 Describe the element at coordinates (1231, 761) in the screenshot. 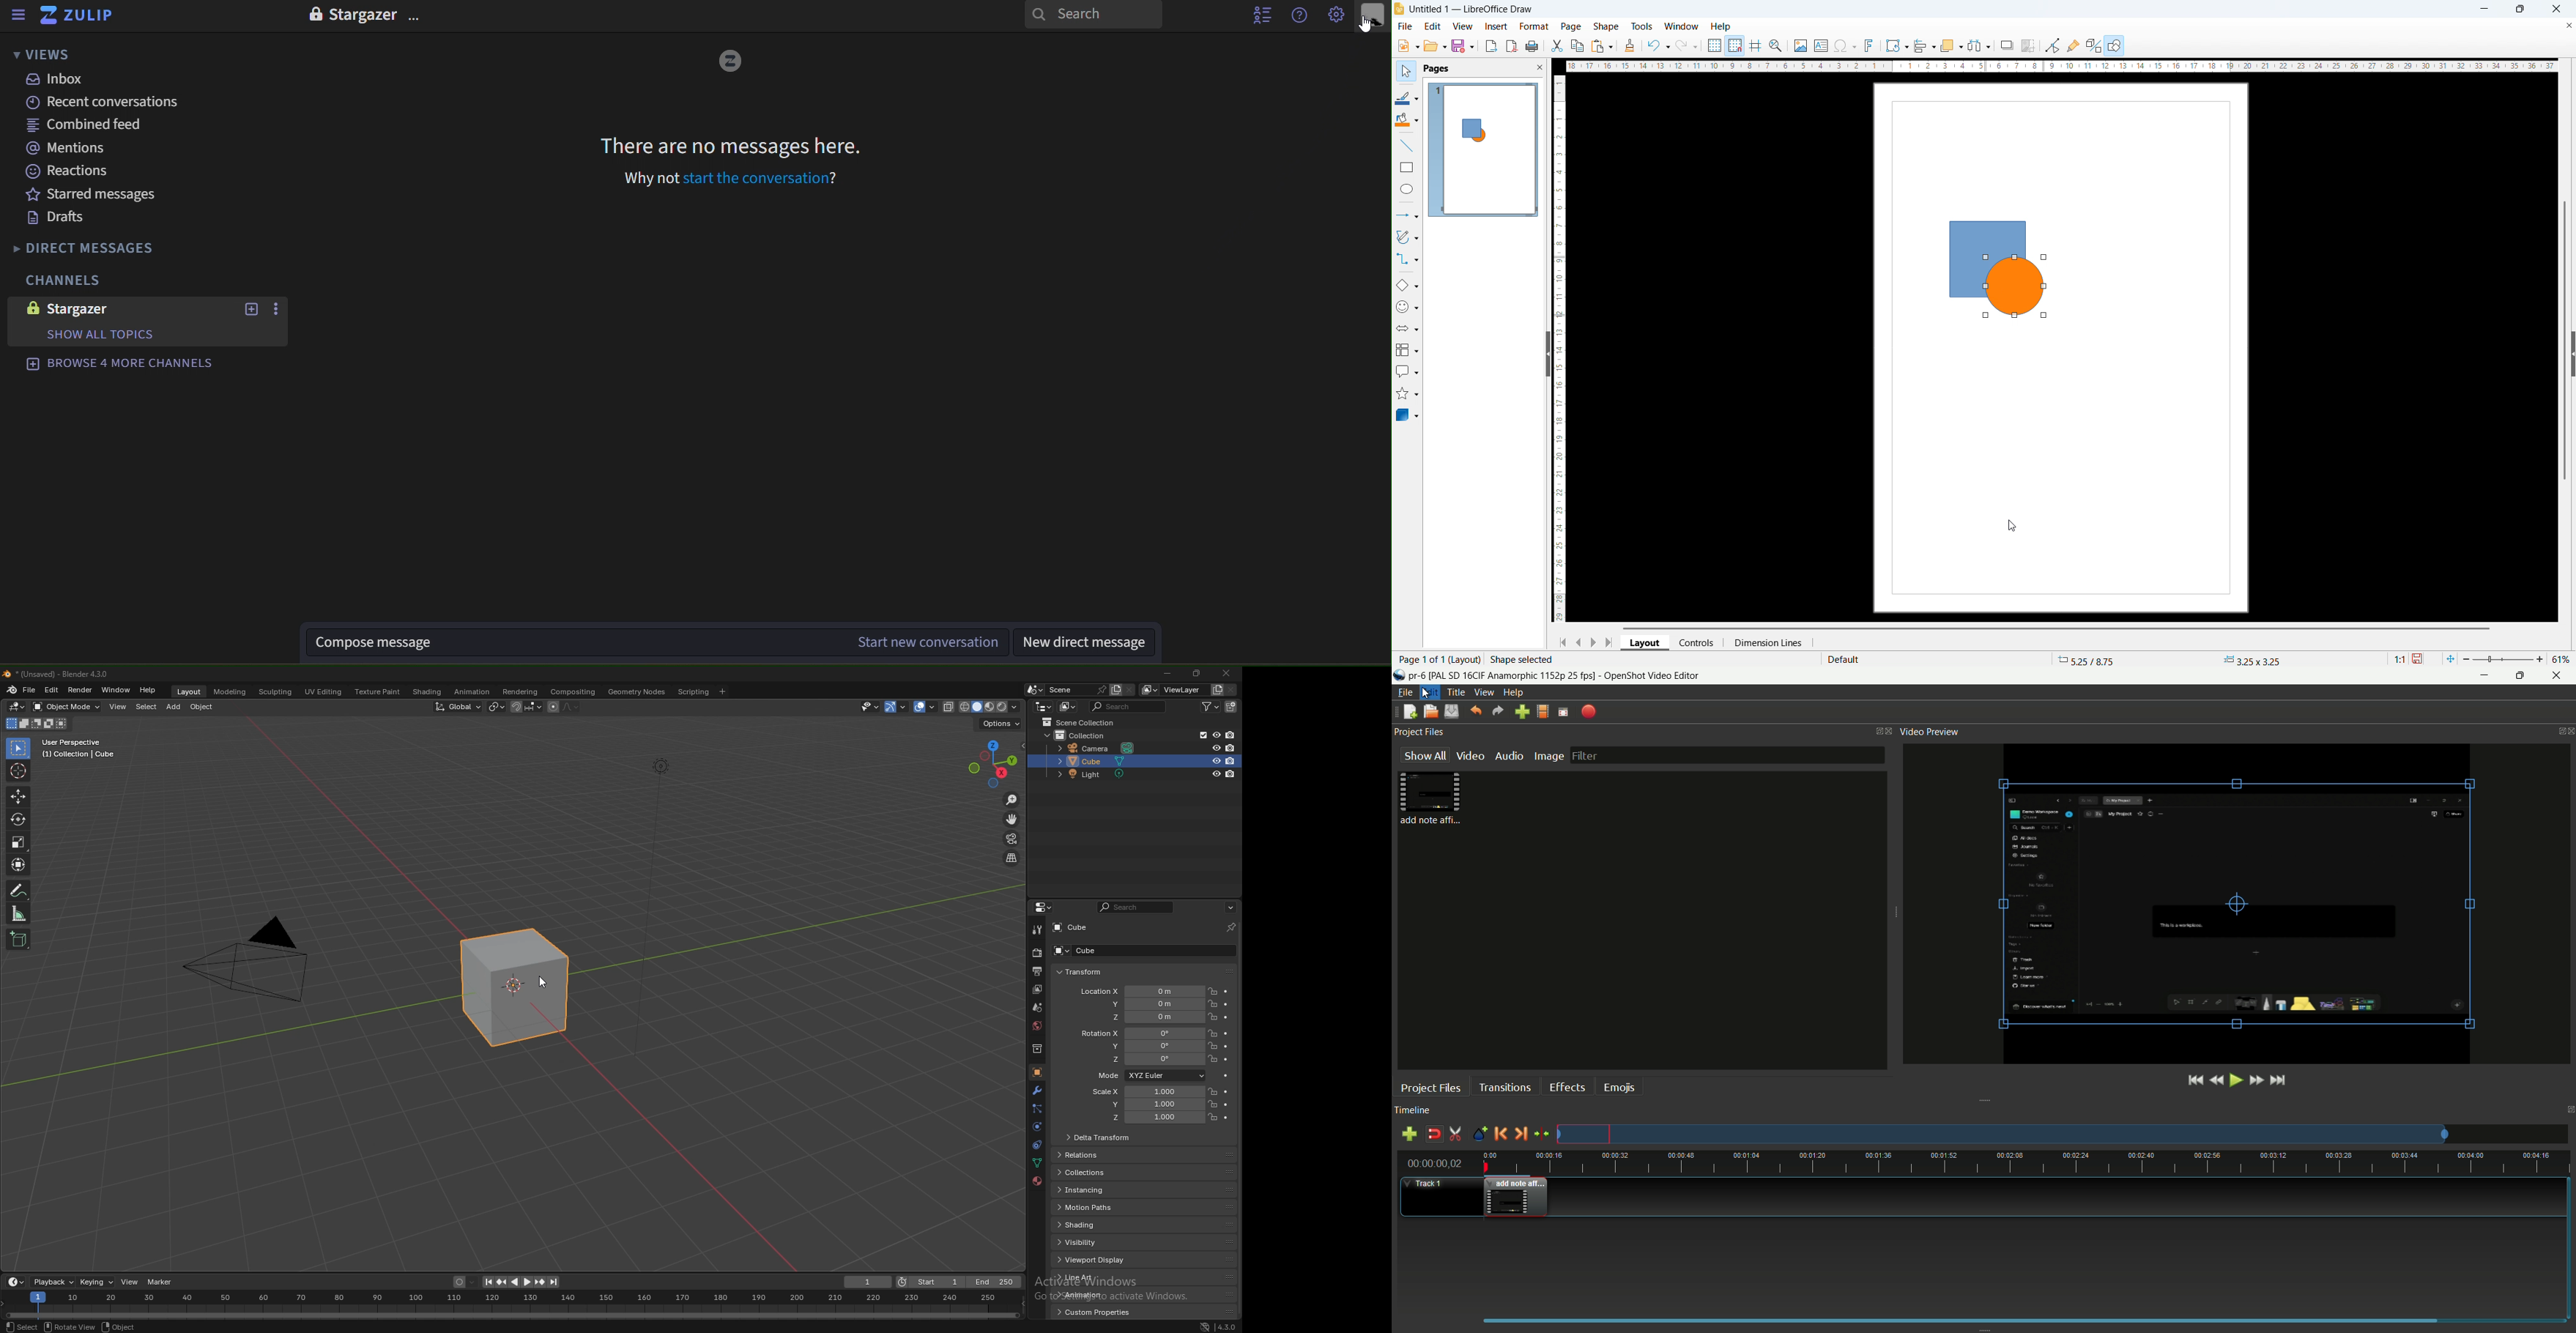

I see `disable in render` at that location.